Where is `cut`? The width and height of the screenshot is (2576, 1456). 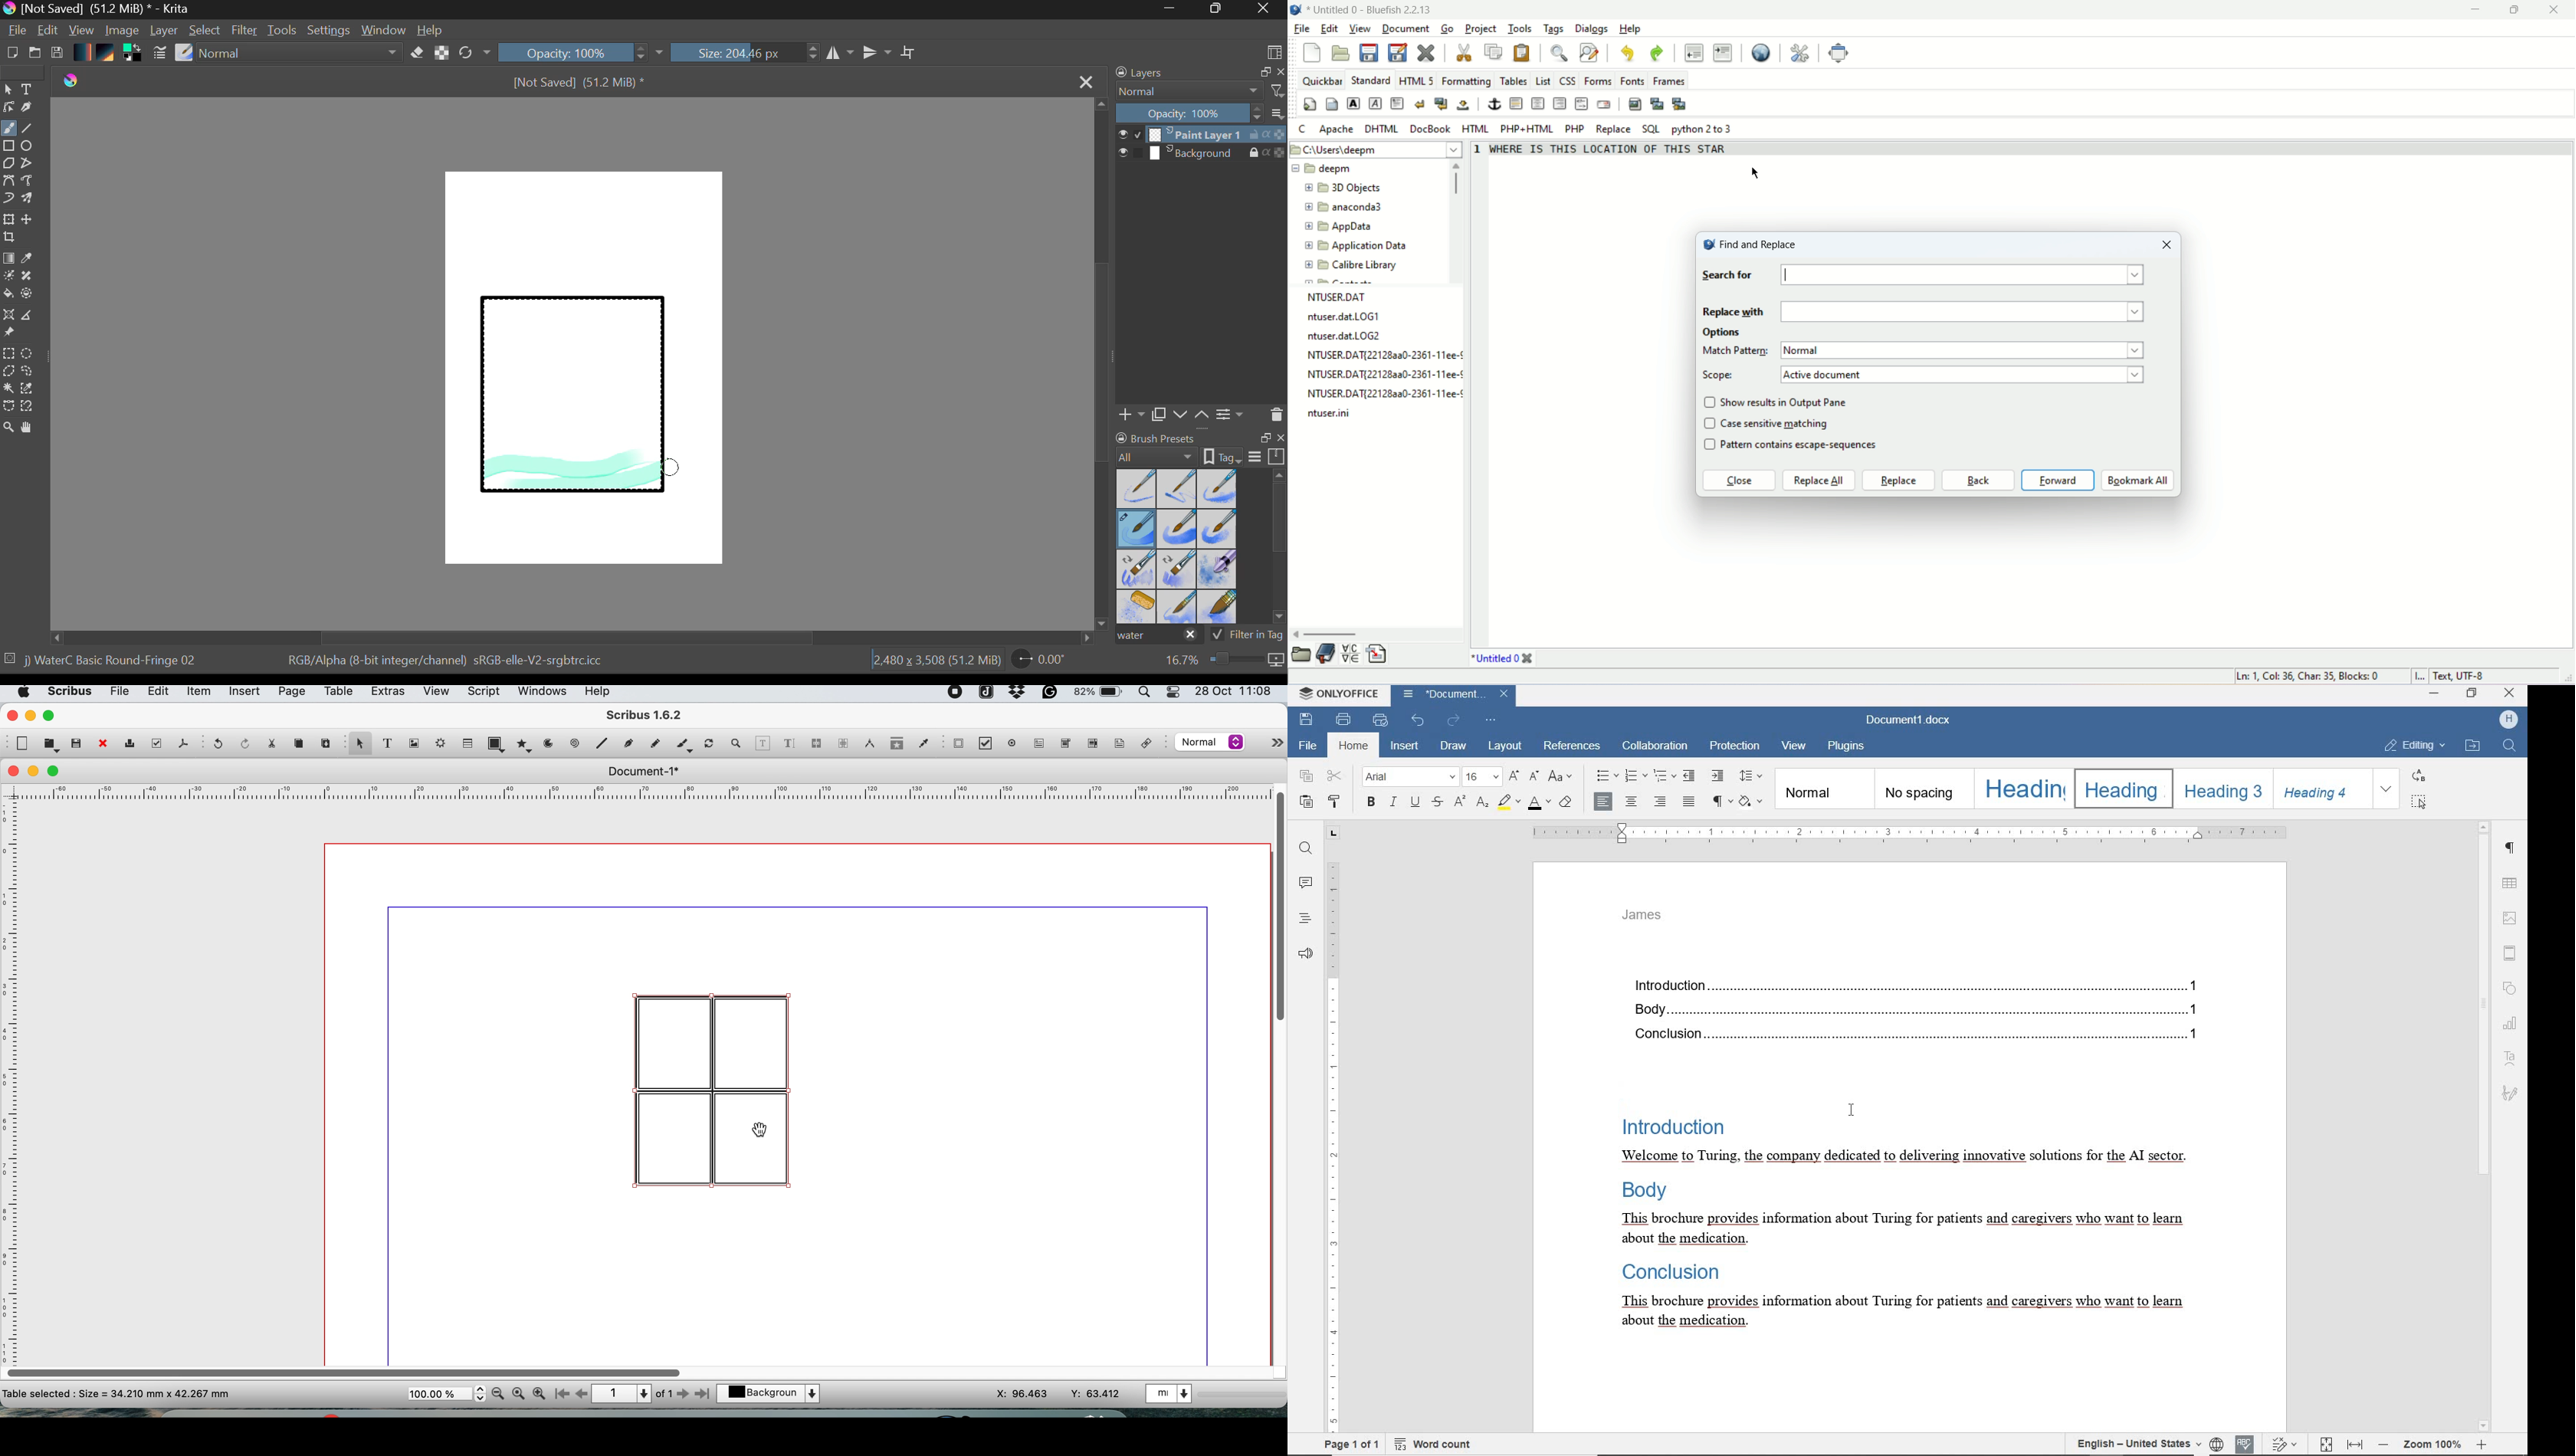
cut is located at coordinates (1336, 777).